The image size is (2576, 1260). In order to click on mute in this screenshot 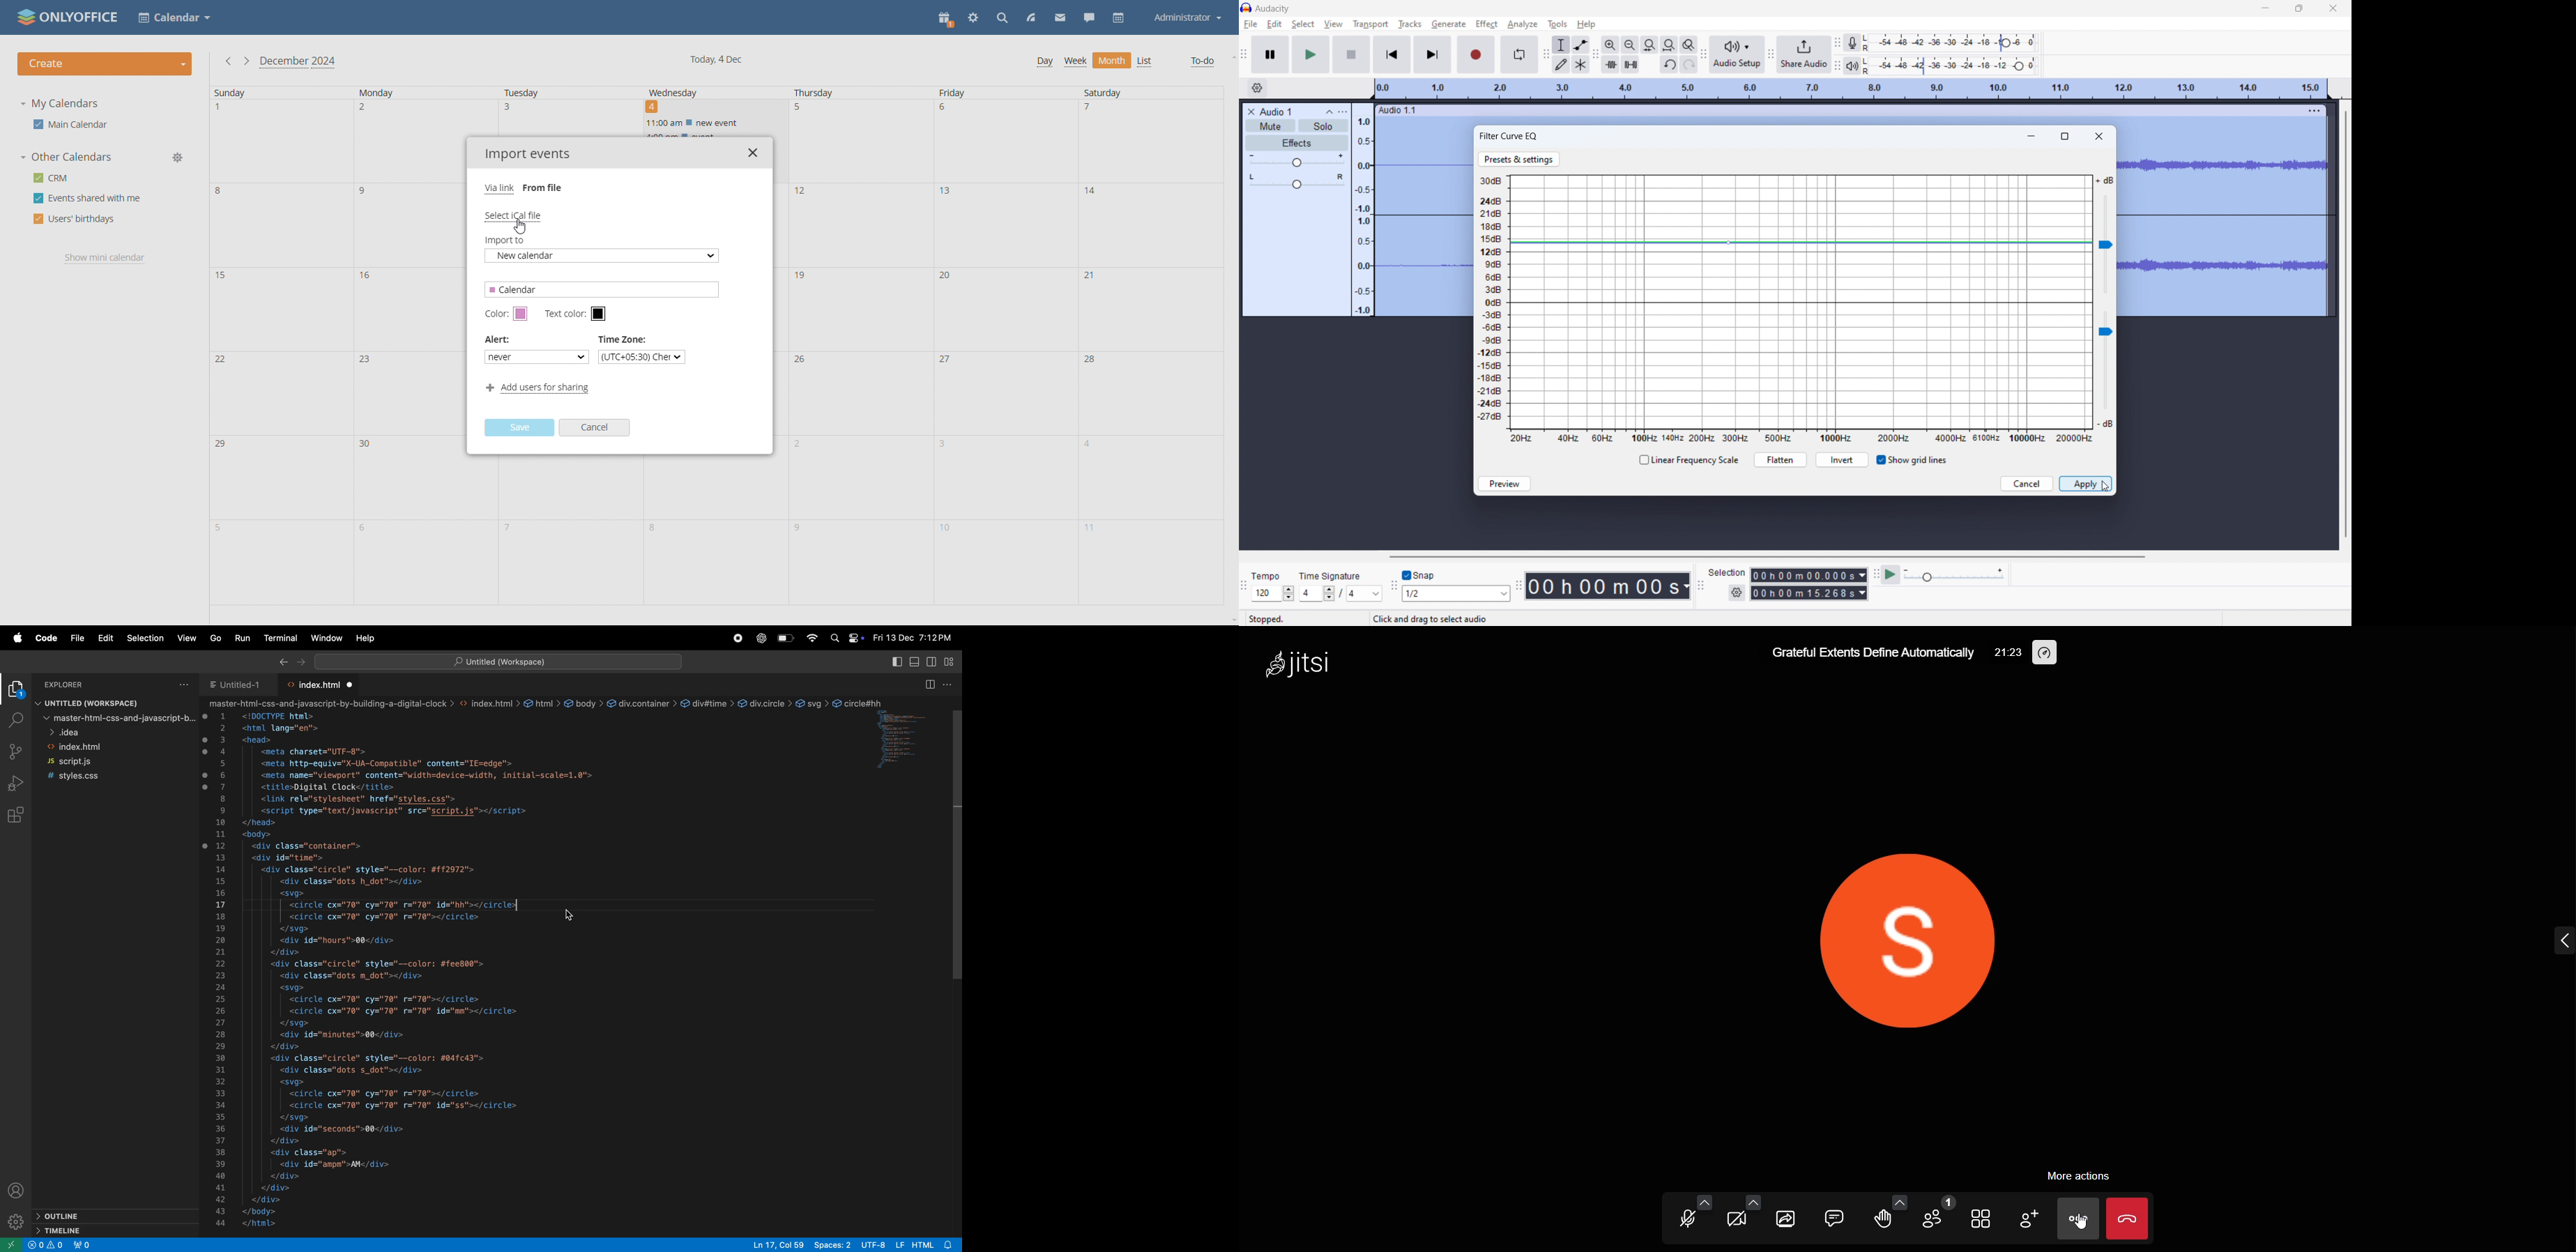, I will do `click(1270, 125)`.